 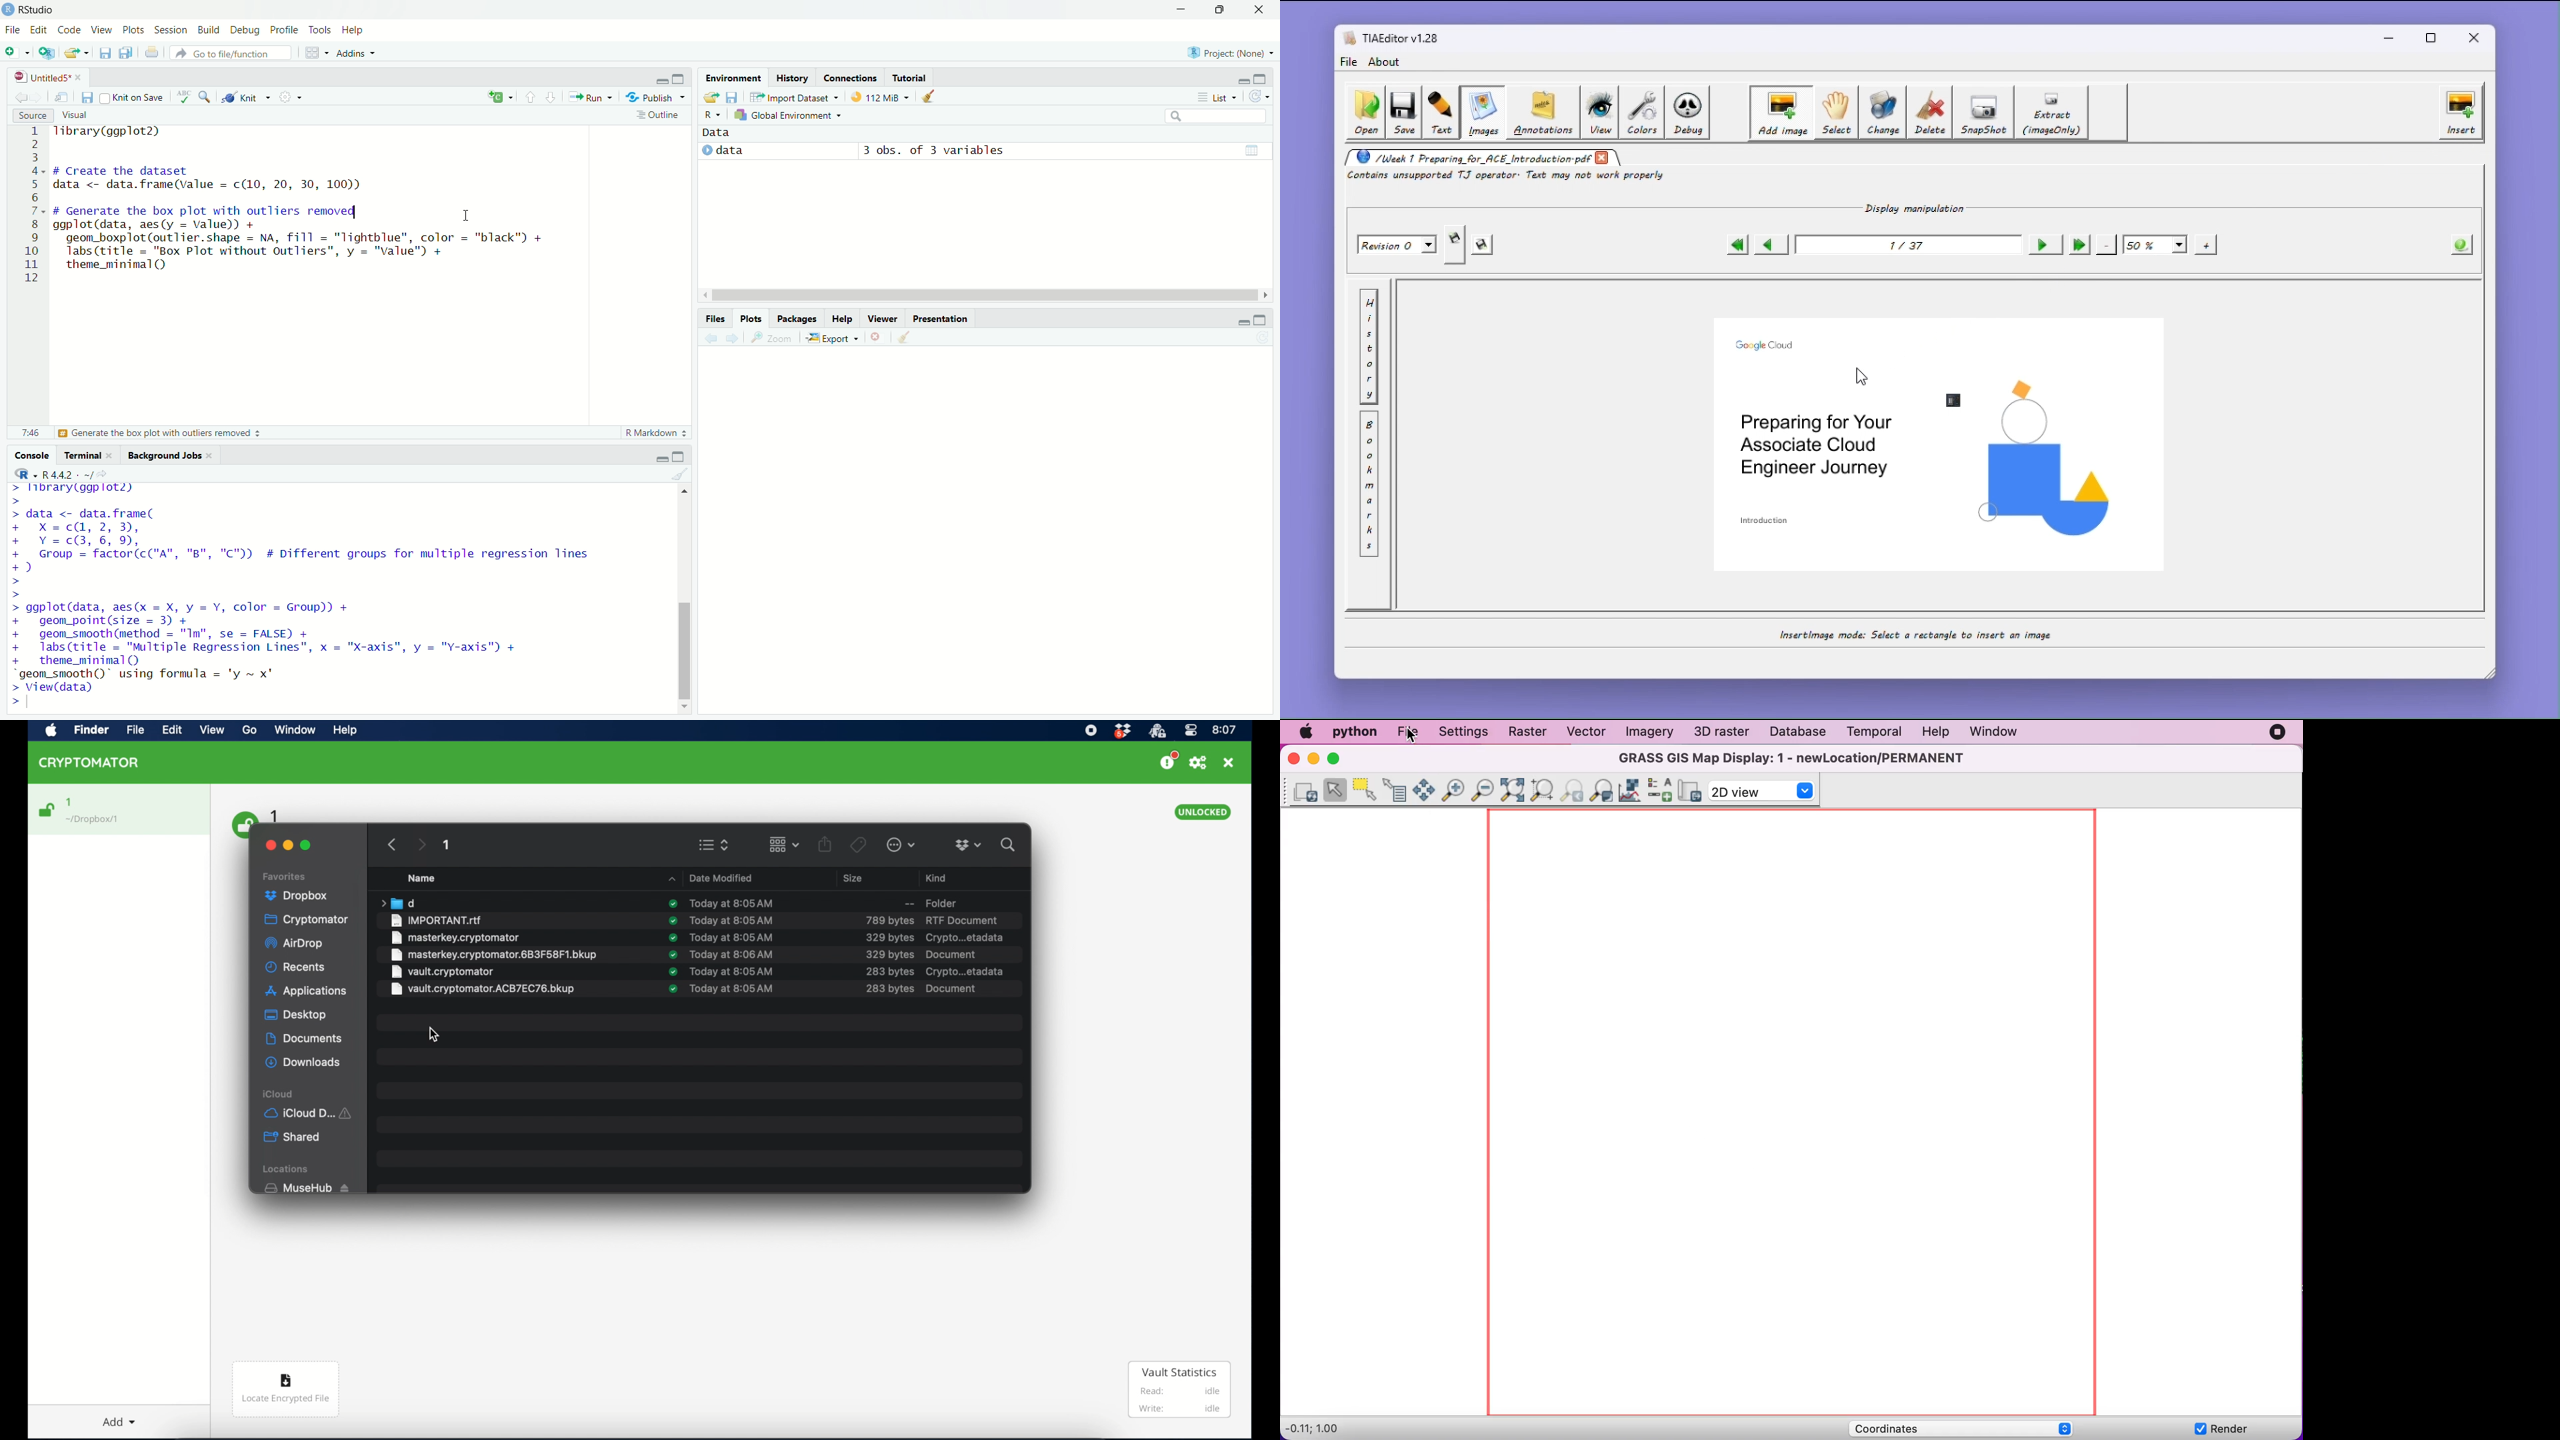 I want to click on export, so click(x=710, y=96).